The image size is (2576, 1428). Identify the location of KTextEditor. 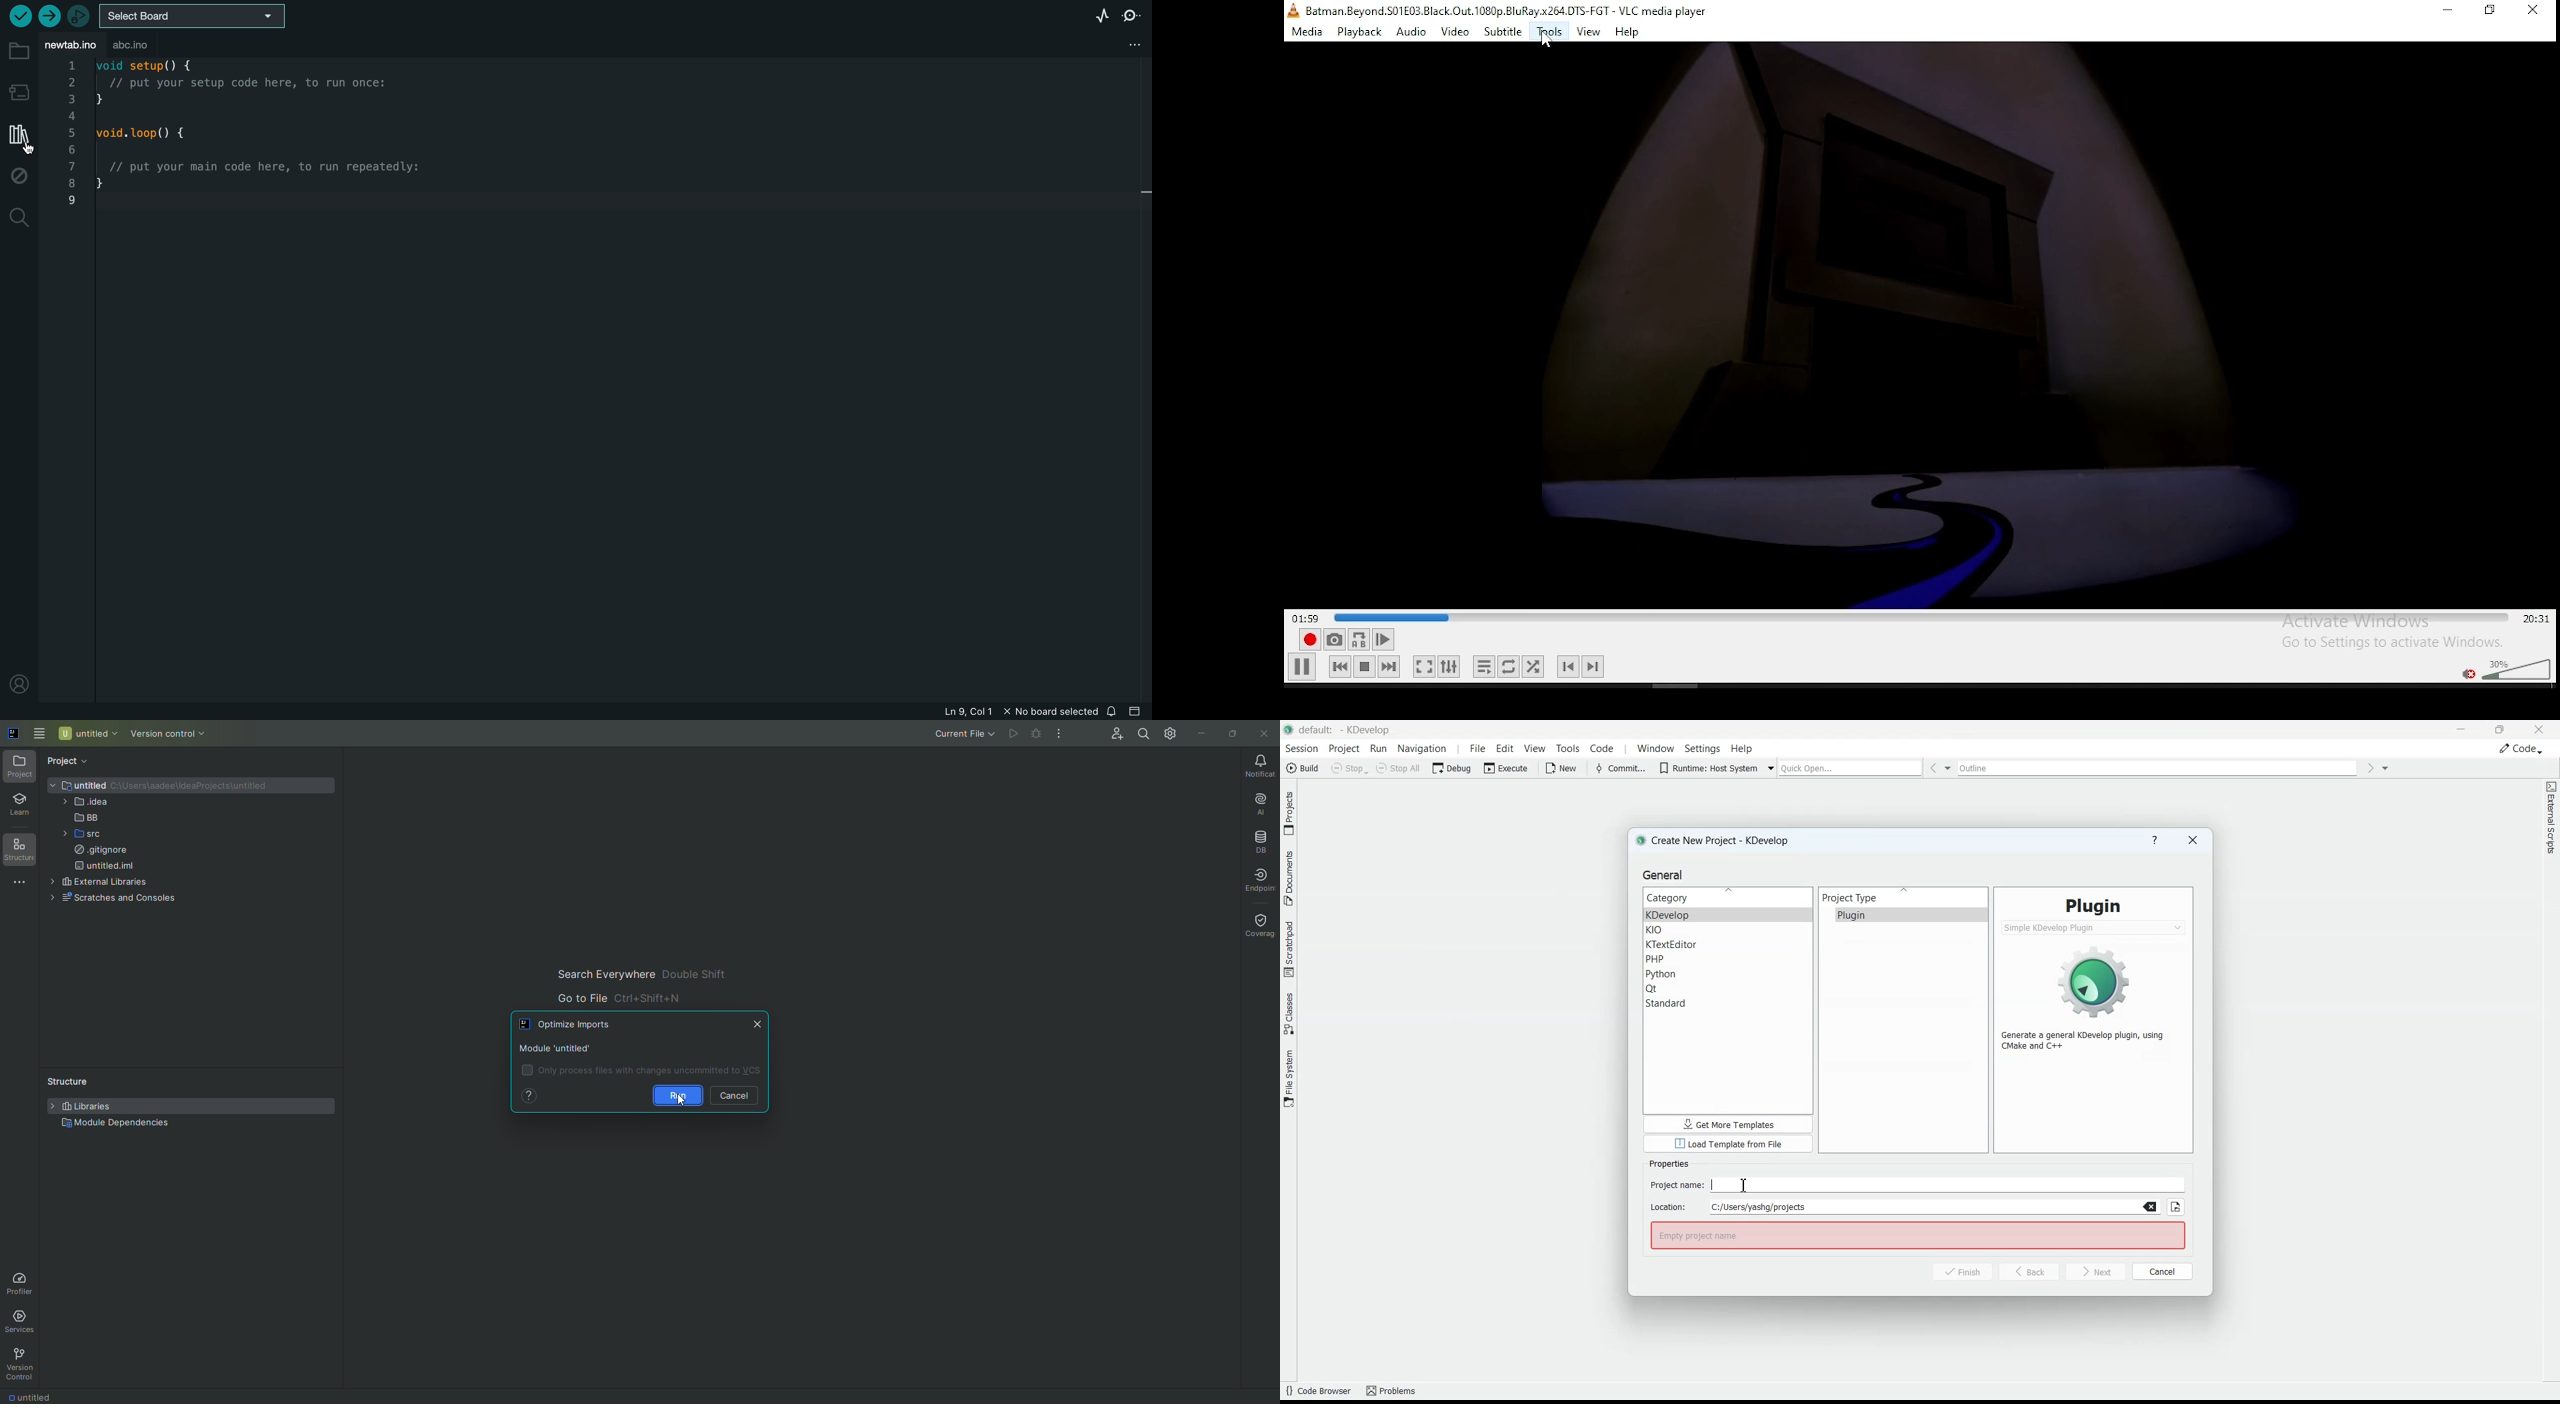
(1728, 945).